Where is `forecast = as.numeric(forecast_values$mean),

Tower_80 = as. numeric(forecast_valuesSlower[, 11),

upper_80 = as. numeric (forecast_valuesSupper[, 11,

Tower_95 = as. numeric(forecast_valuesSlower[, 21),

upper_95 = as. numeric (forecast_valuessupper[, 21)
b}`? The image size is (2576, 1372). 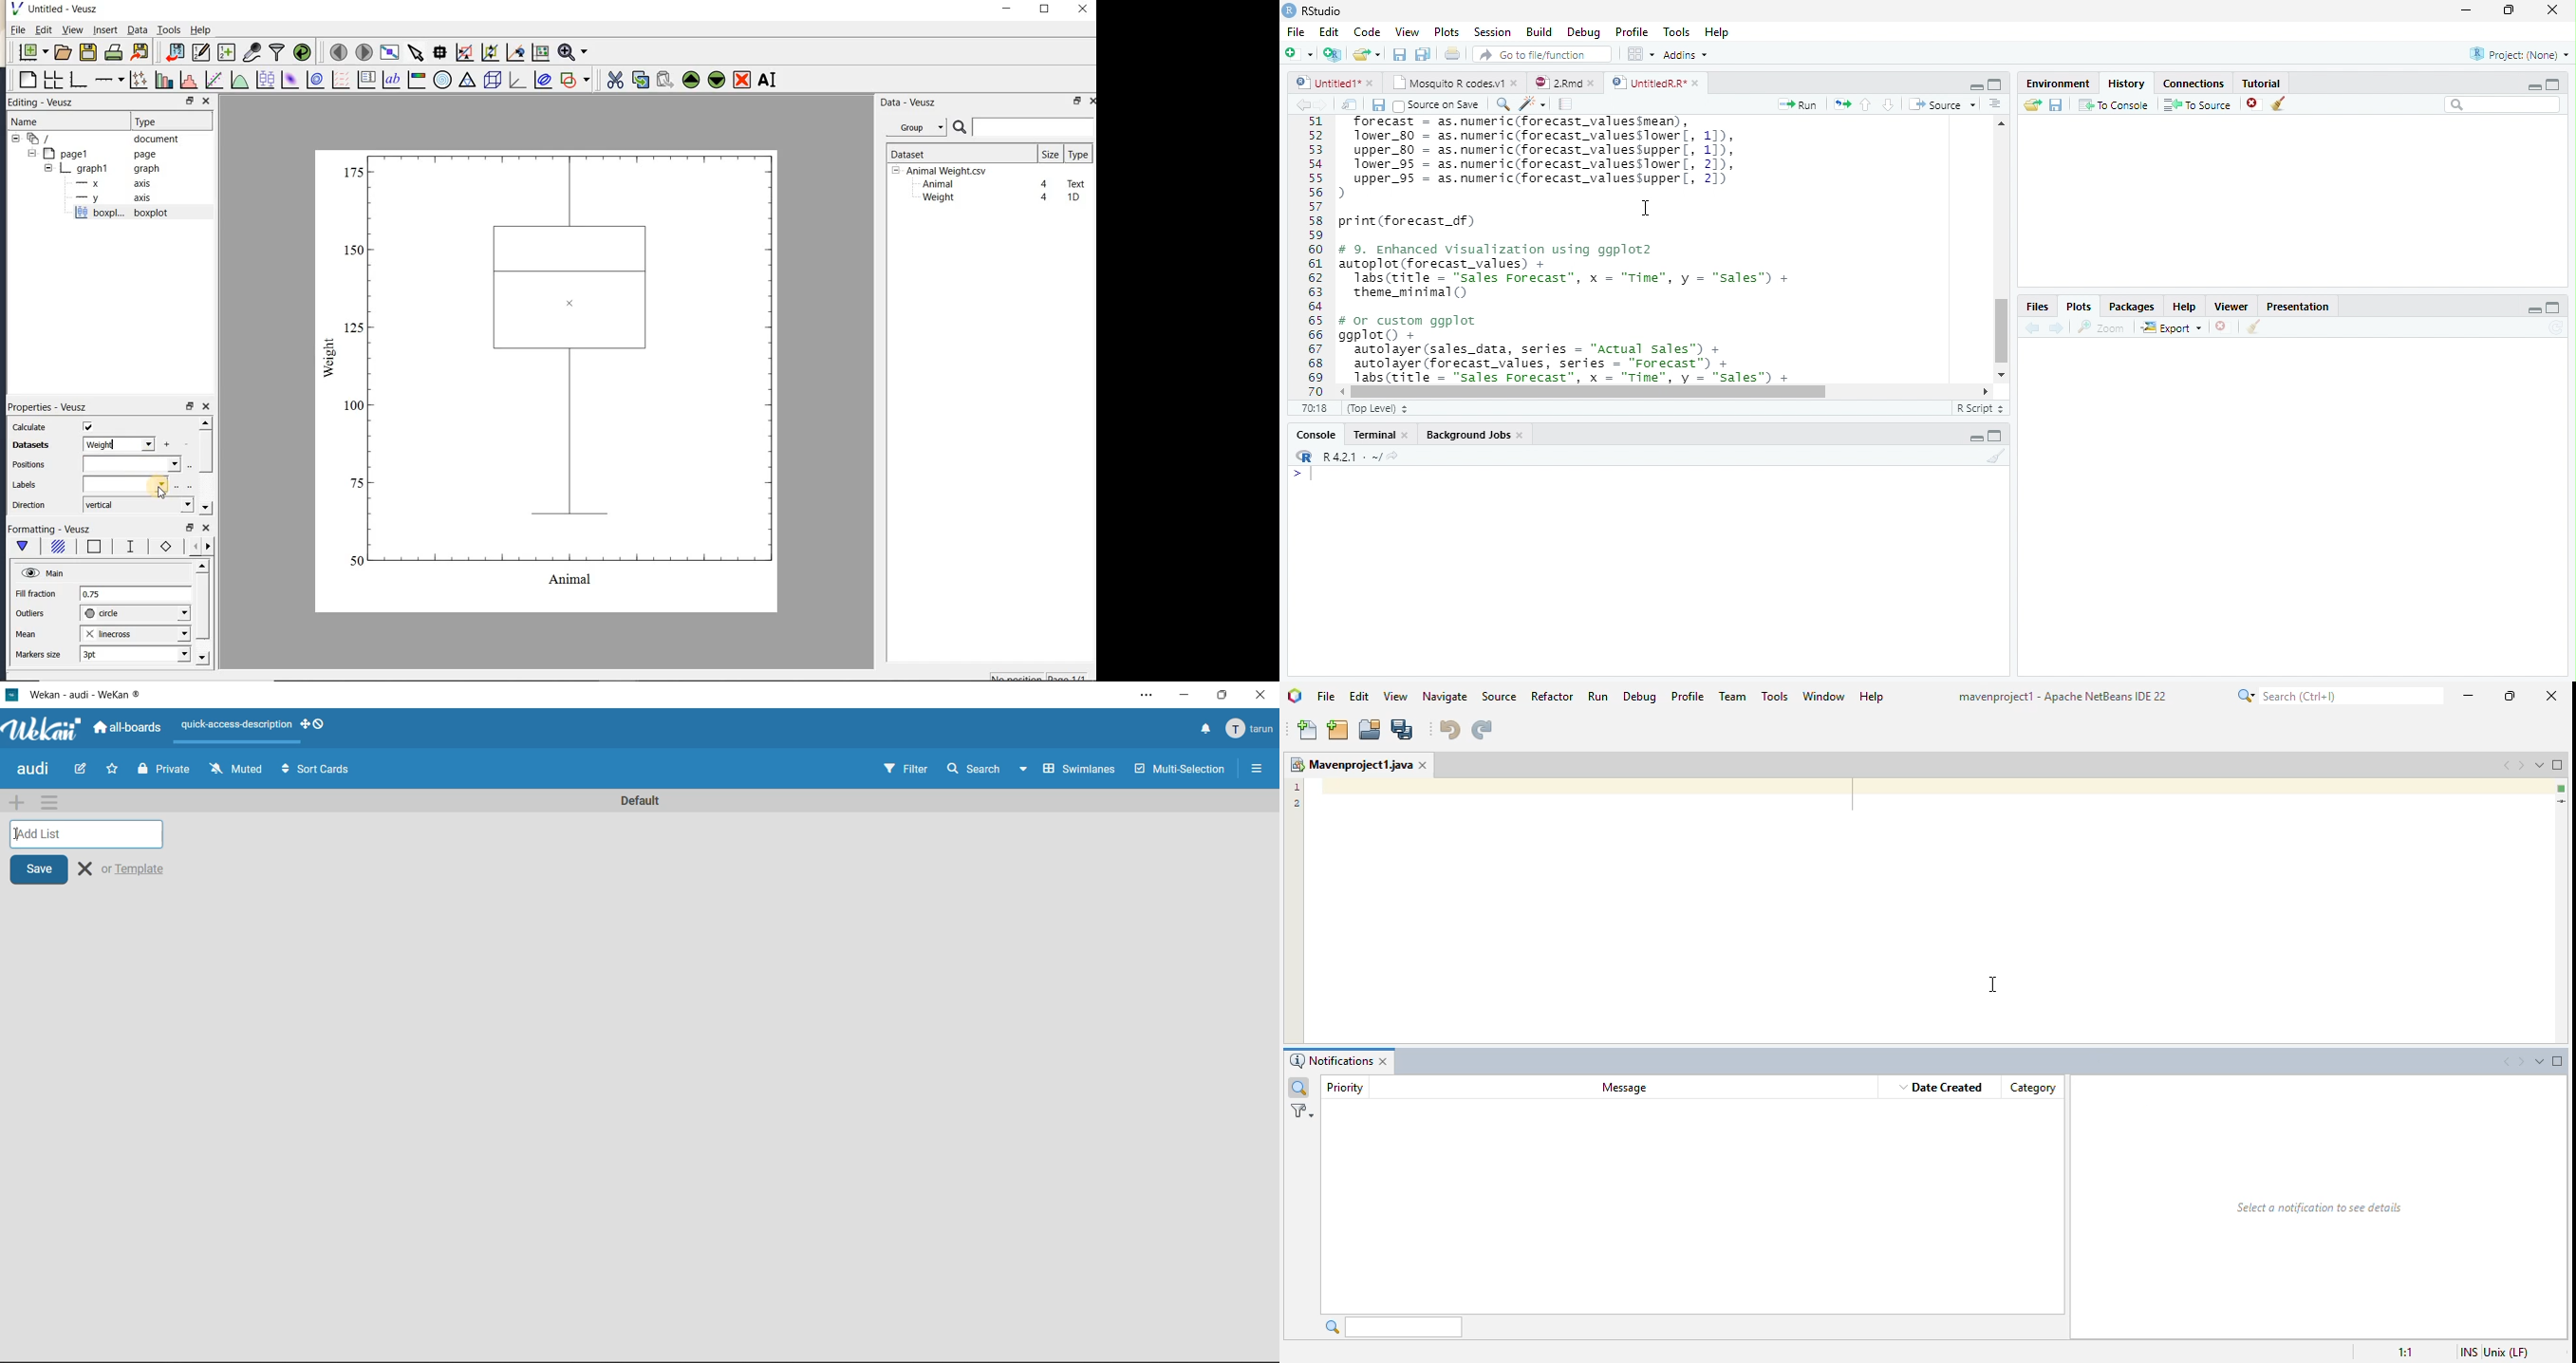
forecast = as.numeric(forecast_values$mean),

Tower_80 = as. numeric(forecast_valuesSlower[, 11),

upper_80 = as. numeric (forecast_valuesSupper[, 11,

Tower_95 = as. numeric(forecast_valuesSlower[, 21),

upper_95 = as. numeric (forecast_valuessupper[, 21)
b} is located at coordinates (1556, 158).